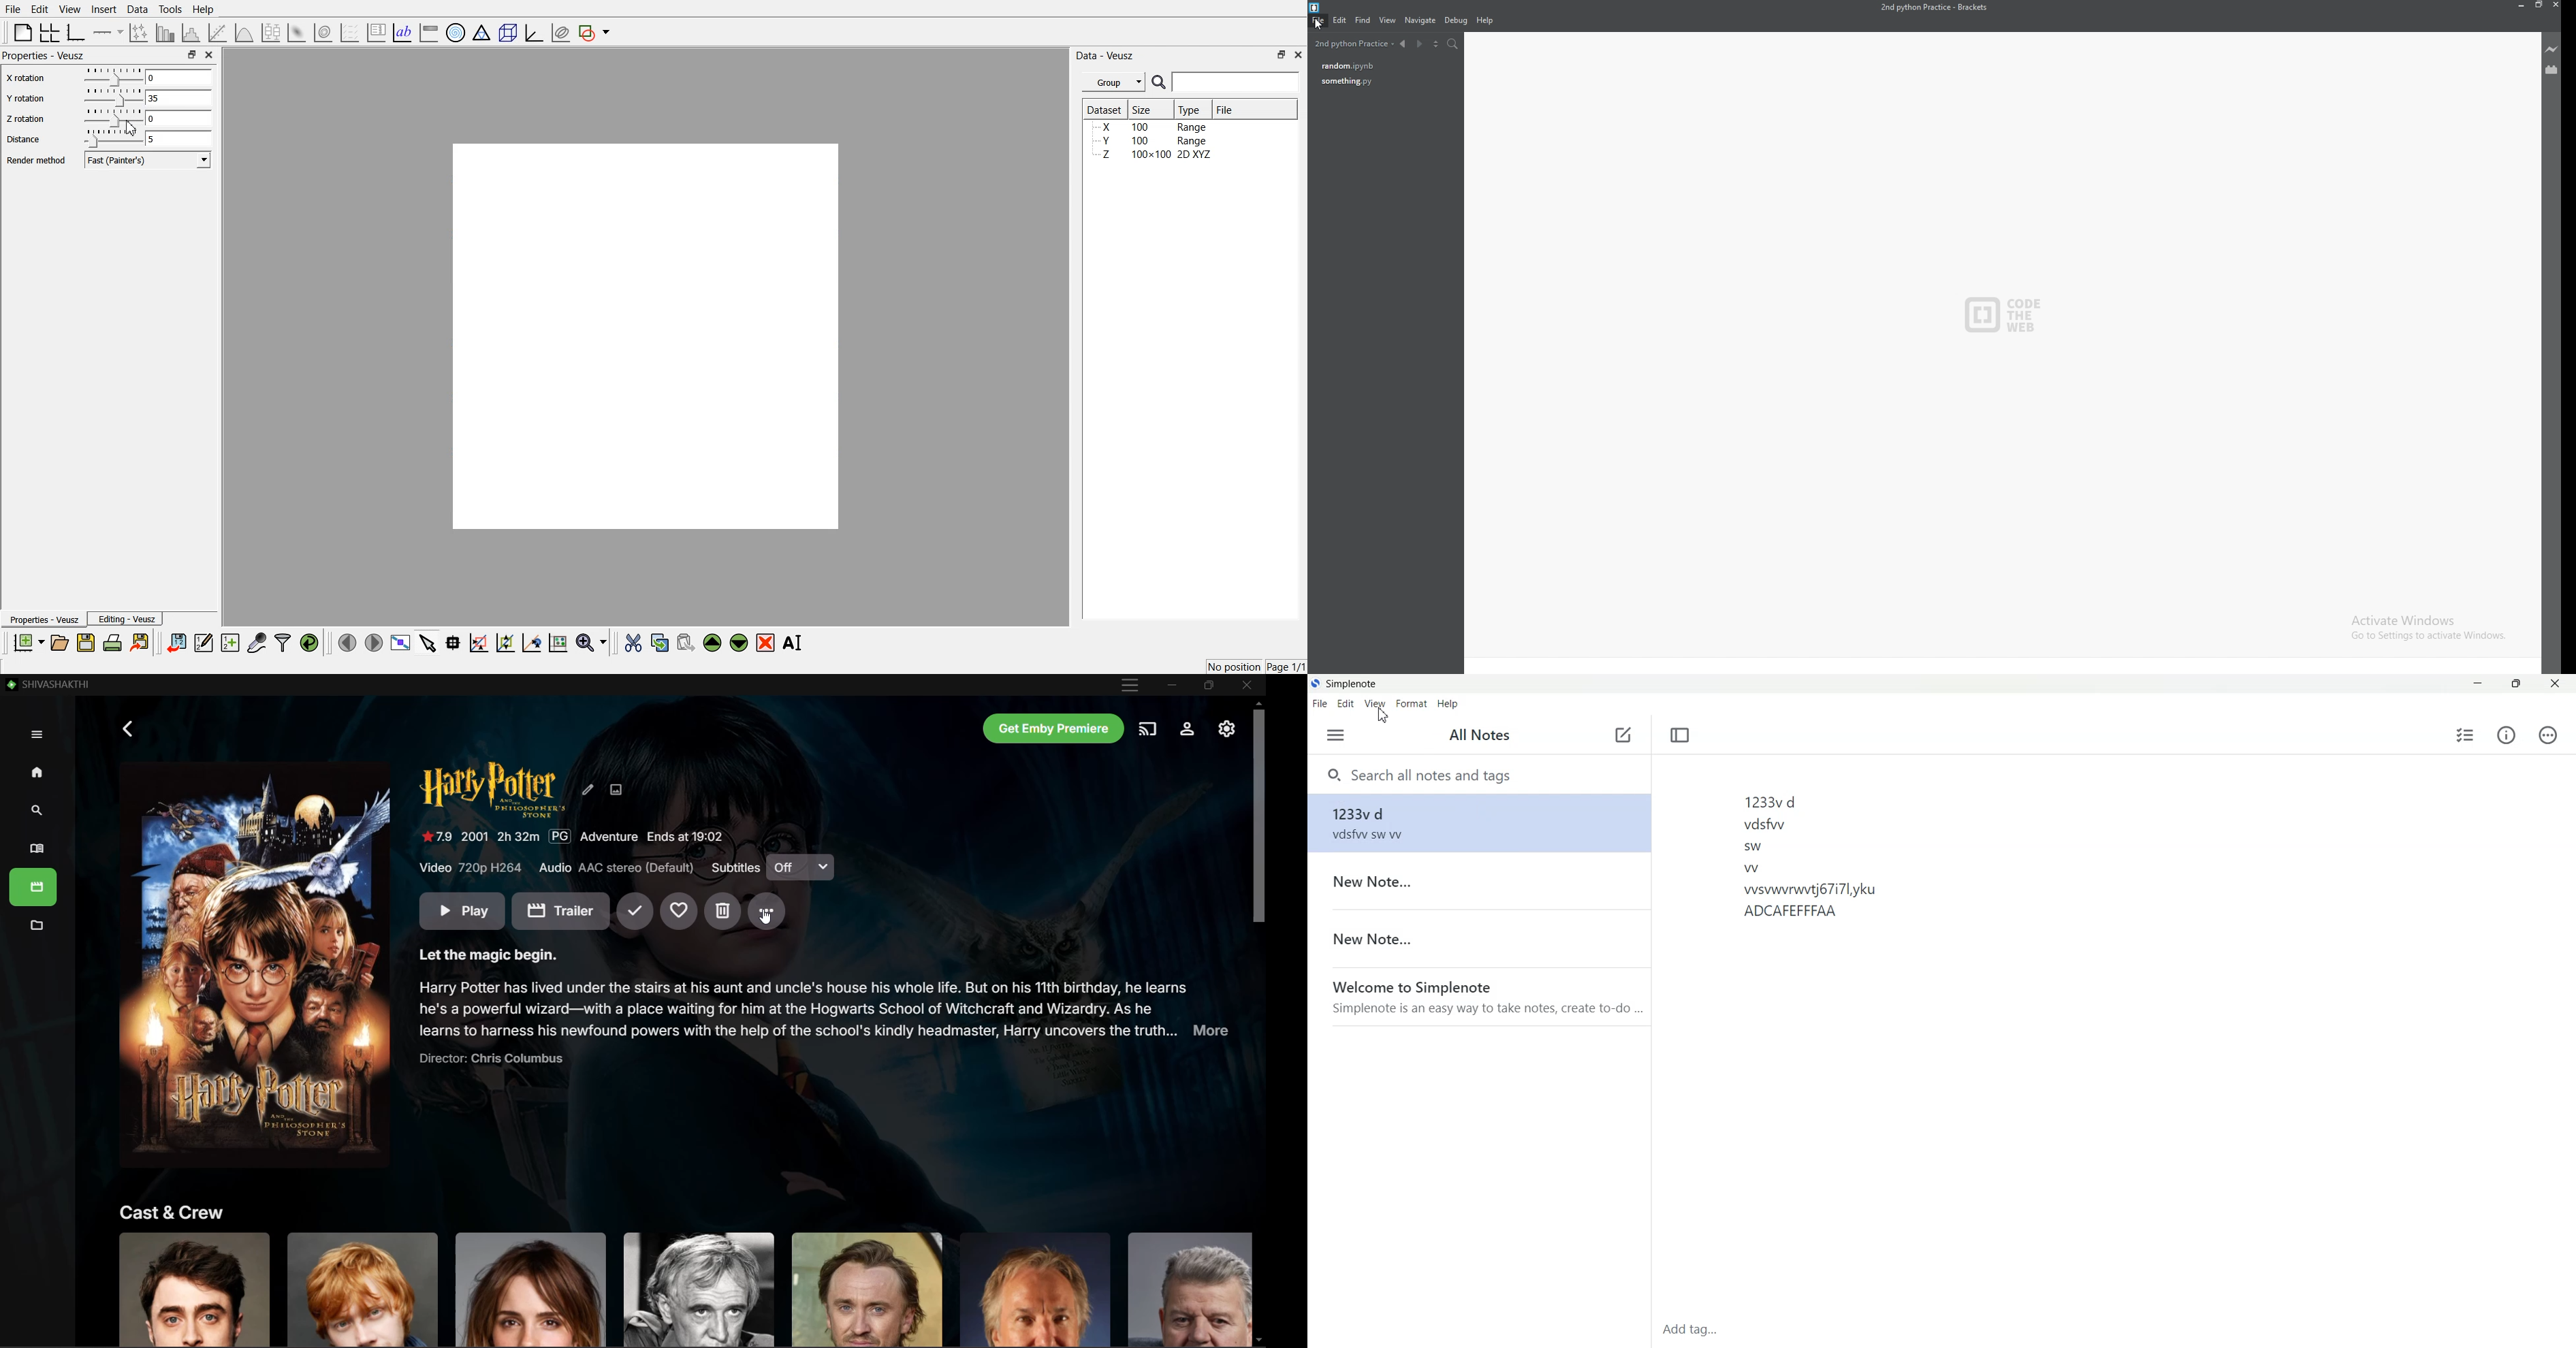  I want to click on open sidebar, so click(1336, 735).